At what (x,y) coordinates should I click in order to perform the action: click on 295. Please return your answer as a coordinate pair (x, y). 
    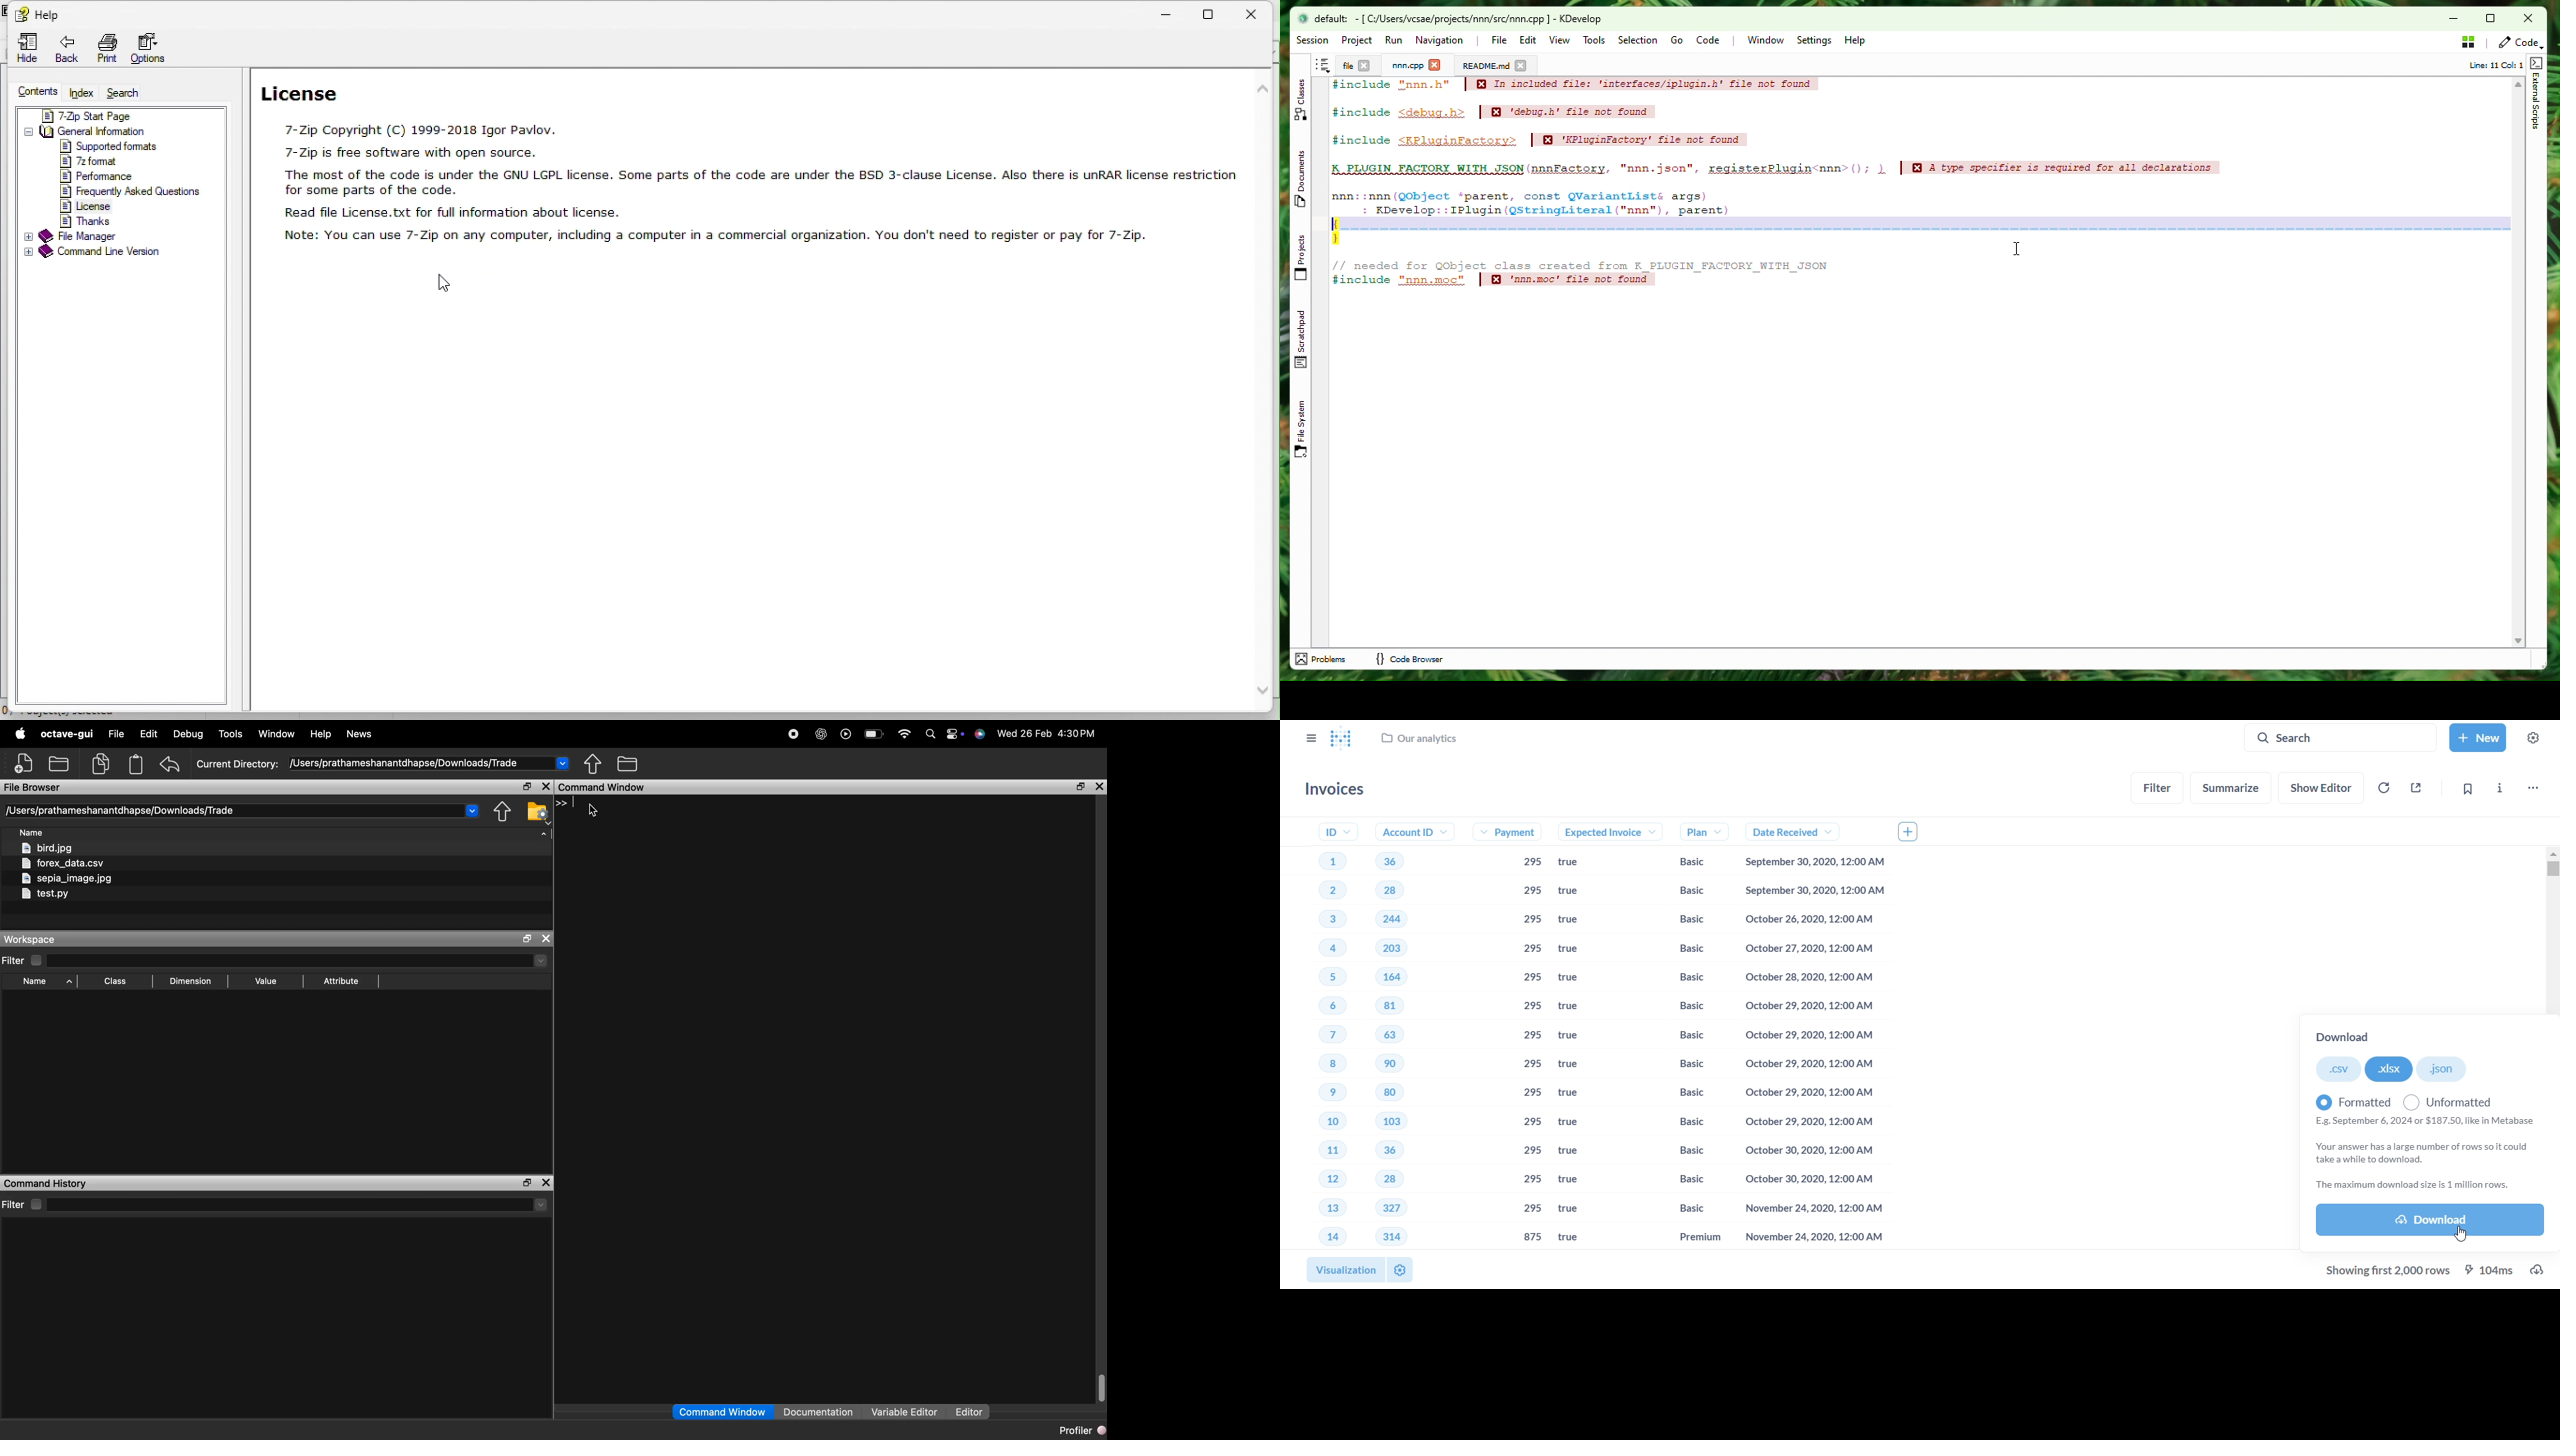
    Looking at the image, I should click on (1530, 891).